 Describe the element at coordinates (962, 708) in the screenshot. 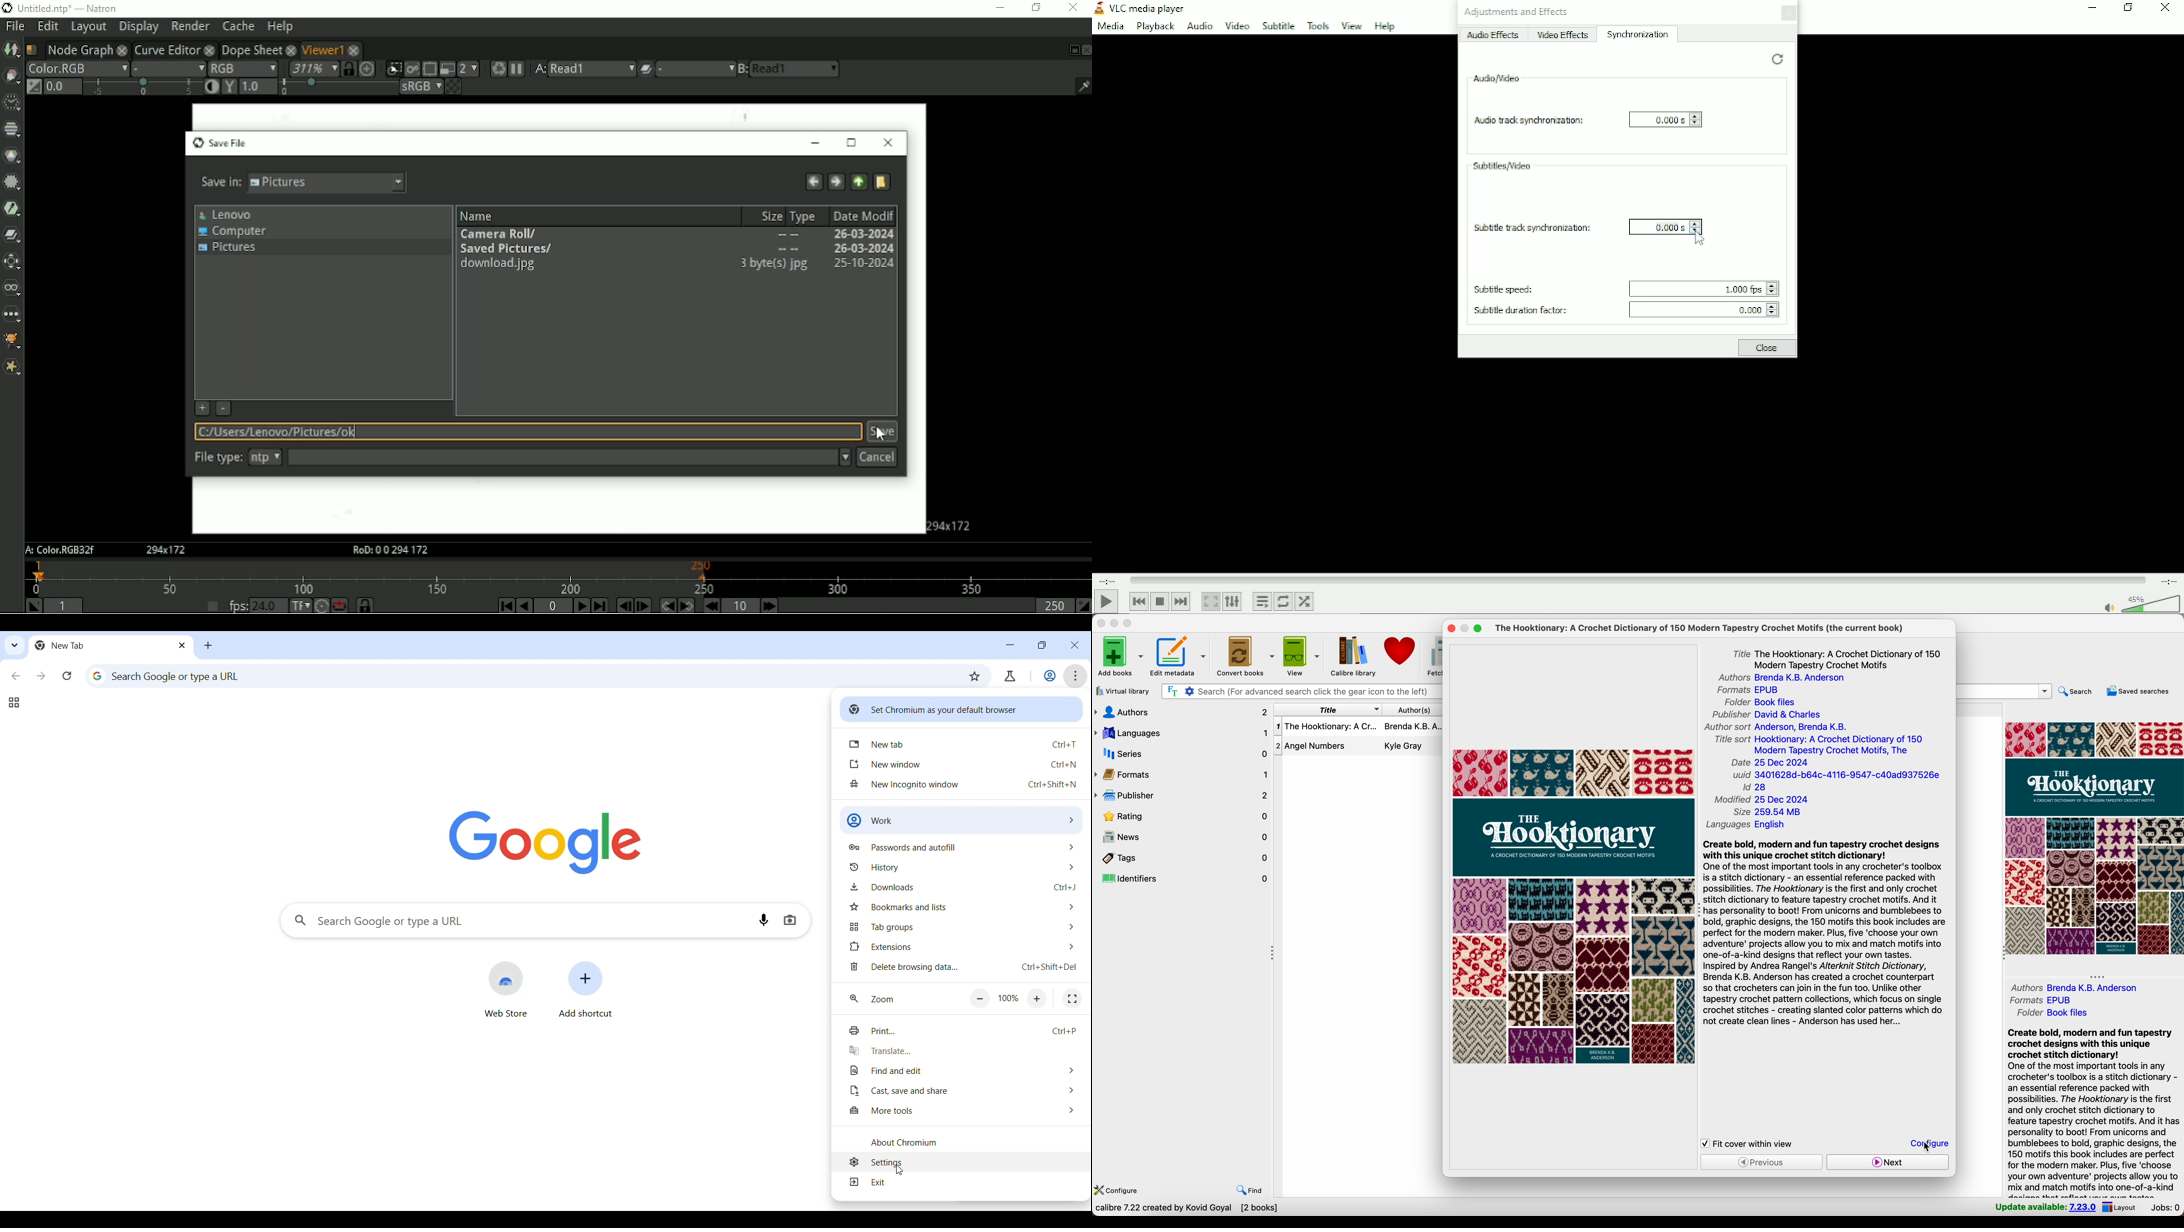

I see `Set Chromium as your default browser` at that location.